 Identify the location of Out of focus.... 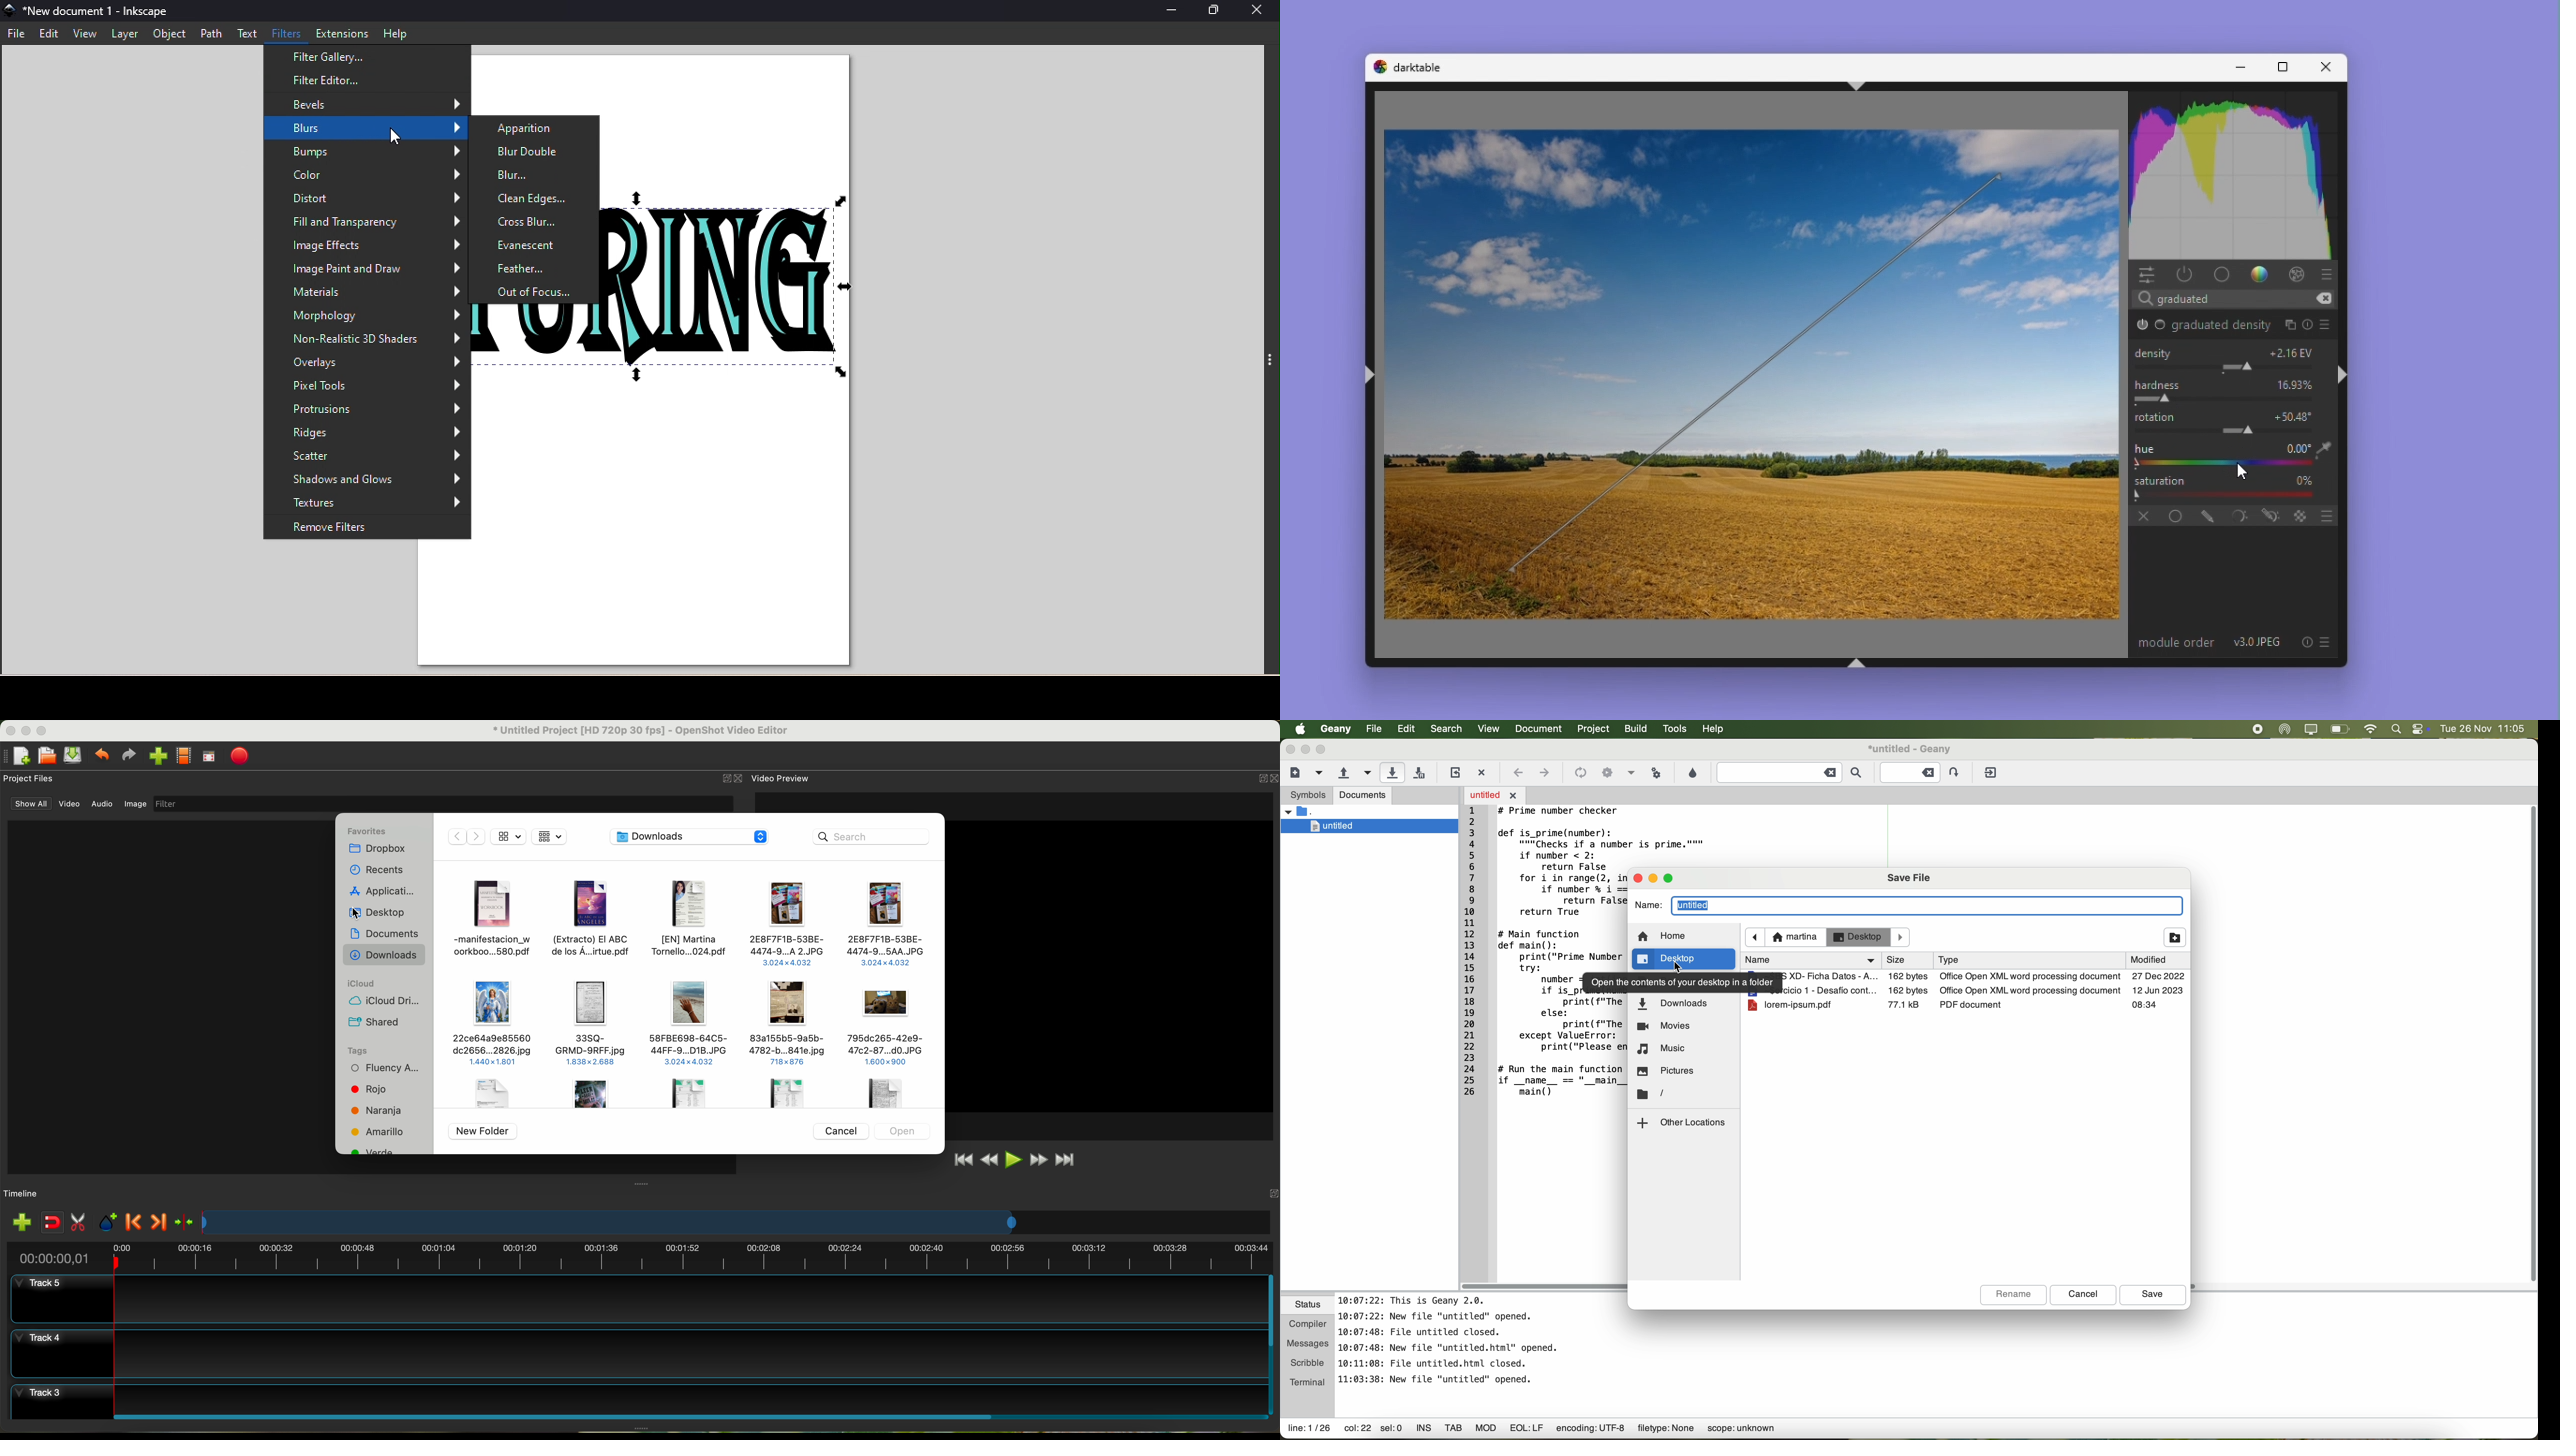
(536, 293).